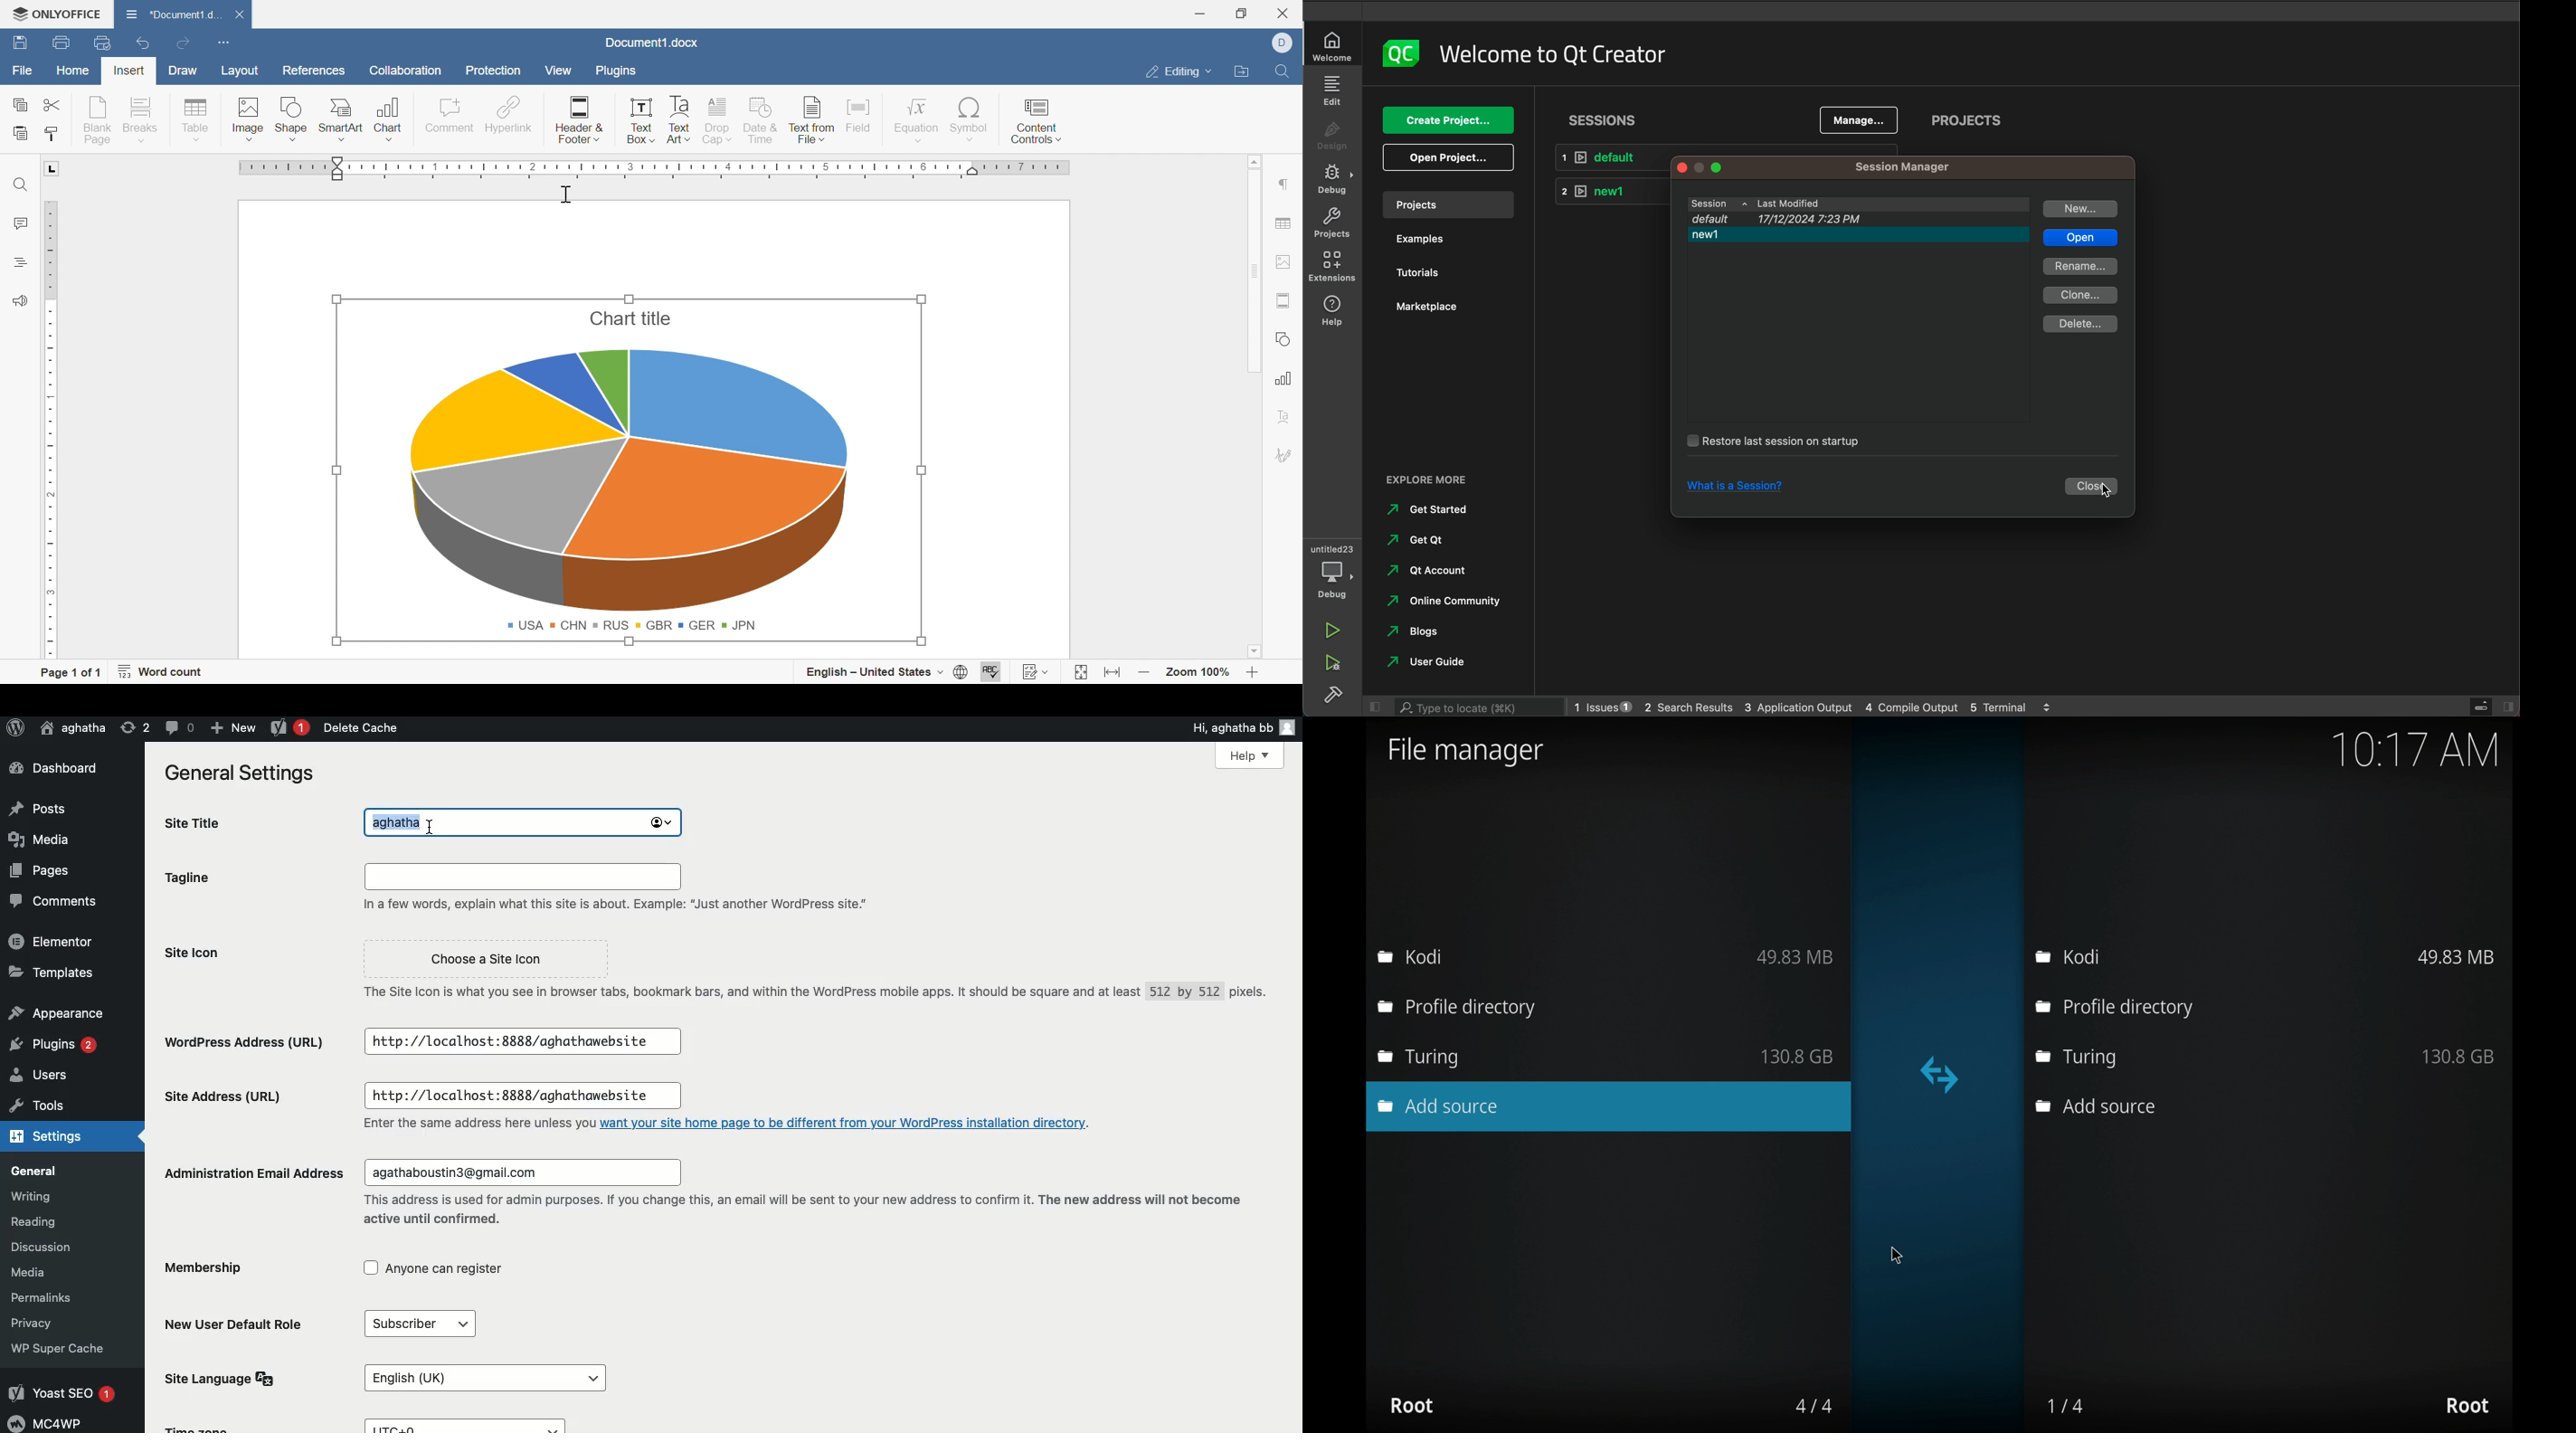 The image size is (2576, 1456). Describe the element at coordinates (1254, 671) in the screenshot. I see `Zoom In` at that location.